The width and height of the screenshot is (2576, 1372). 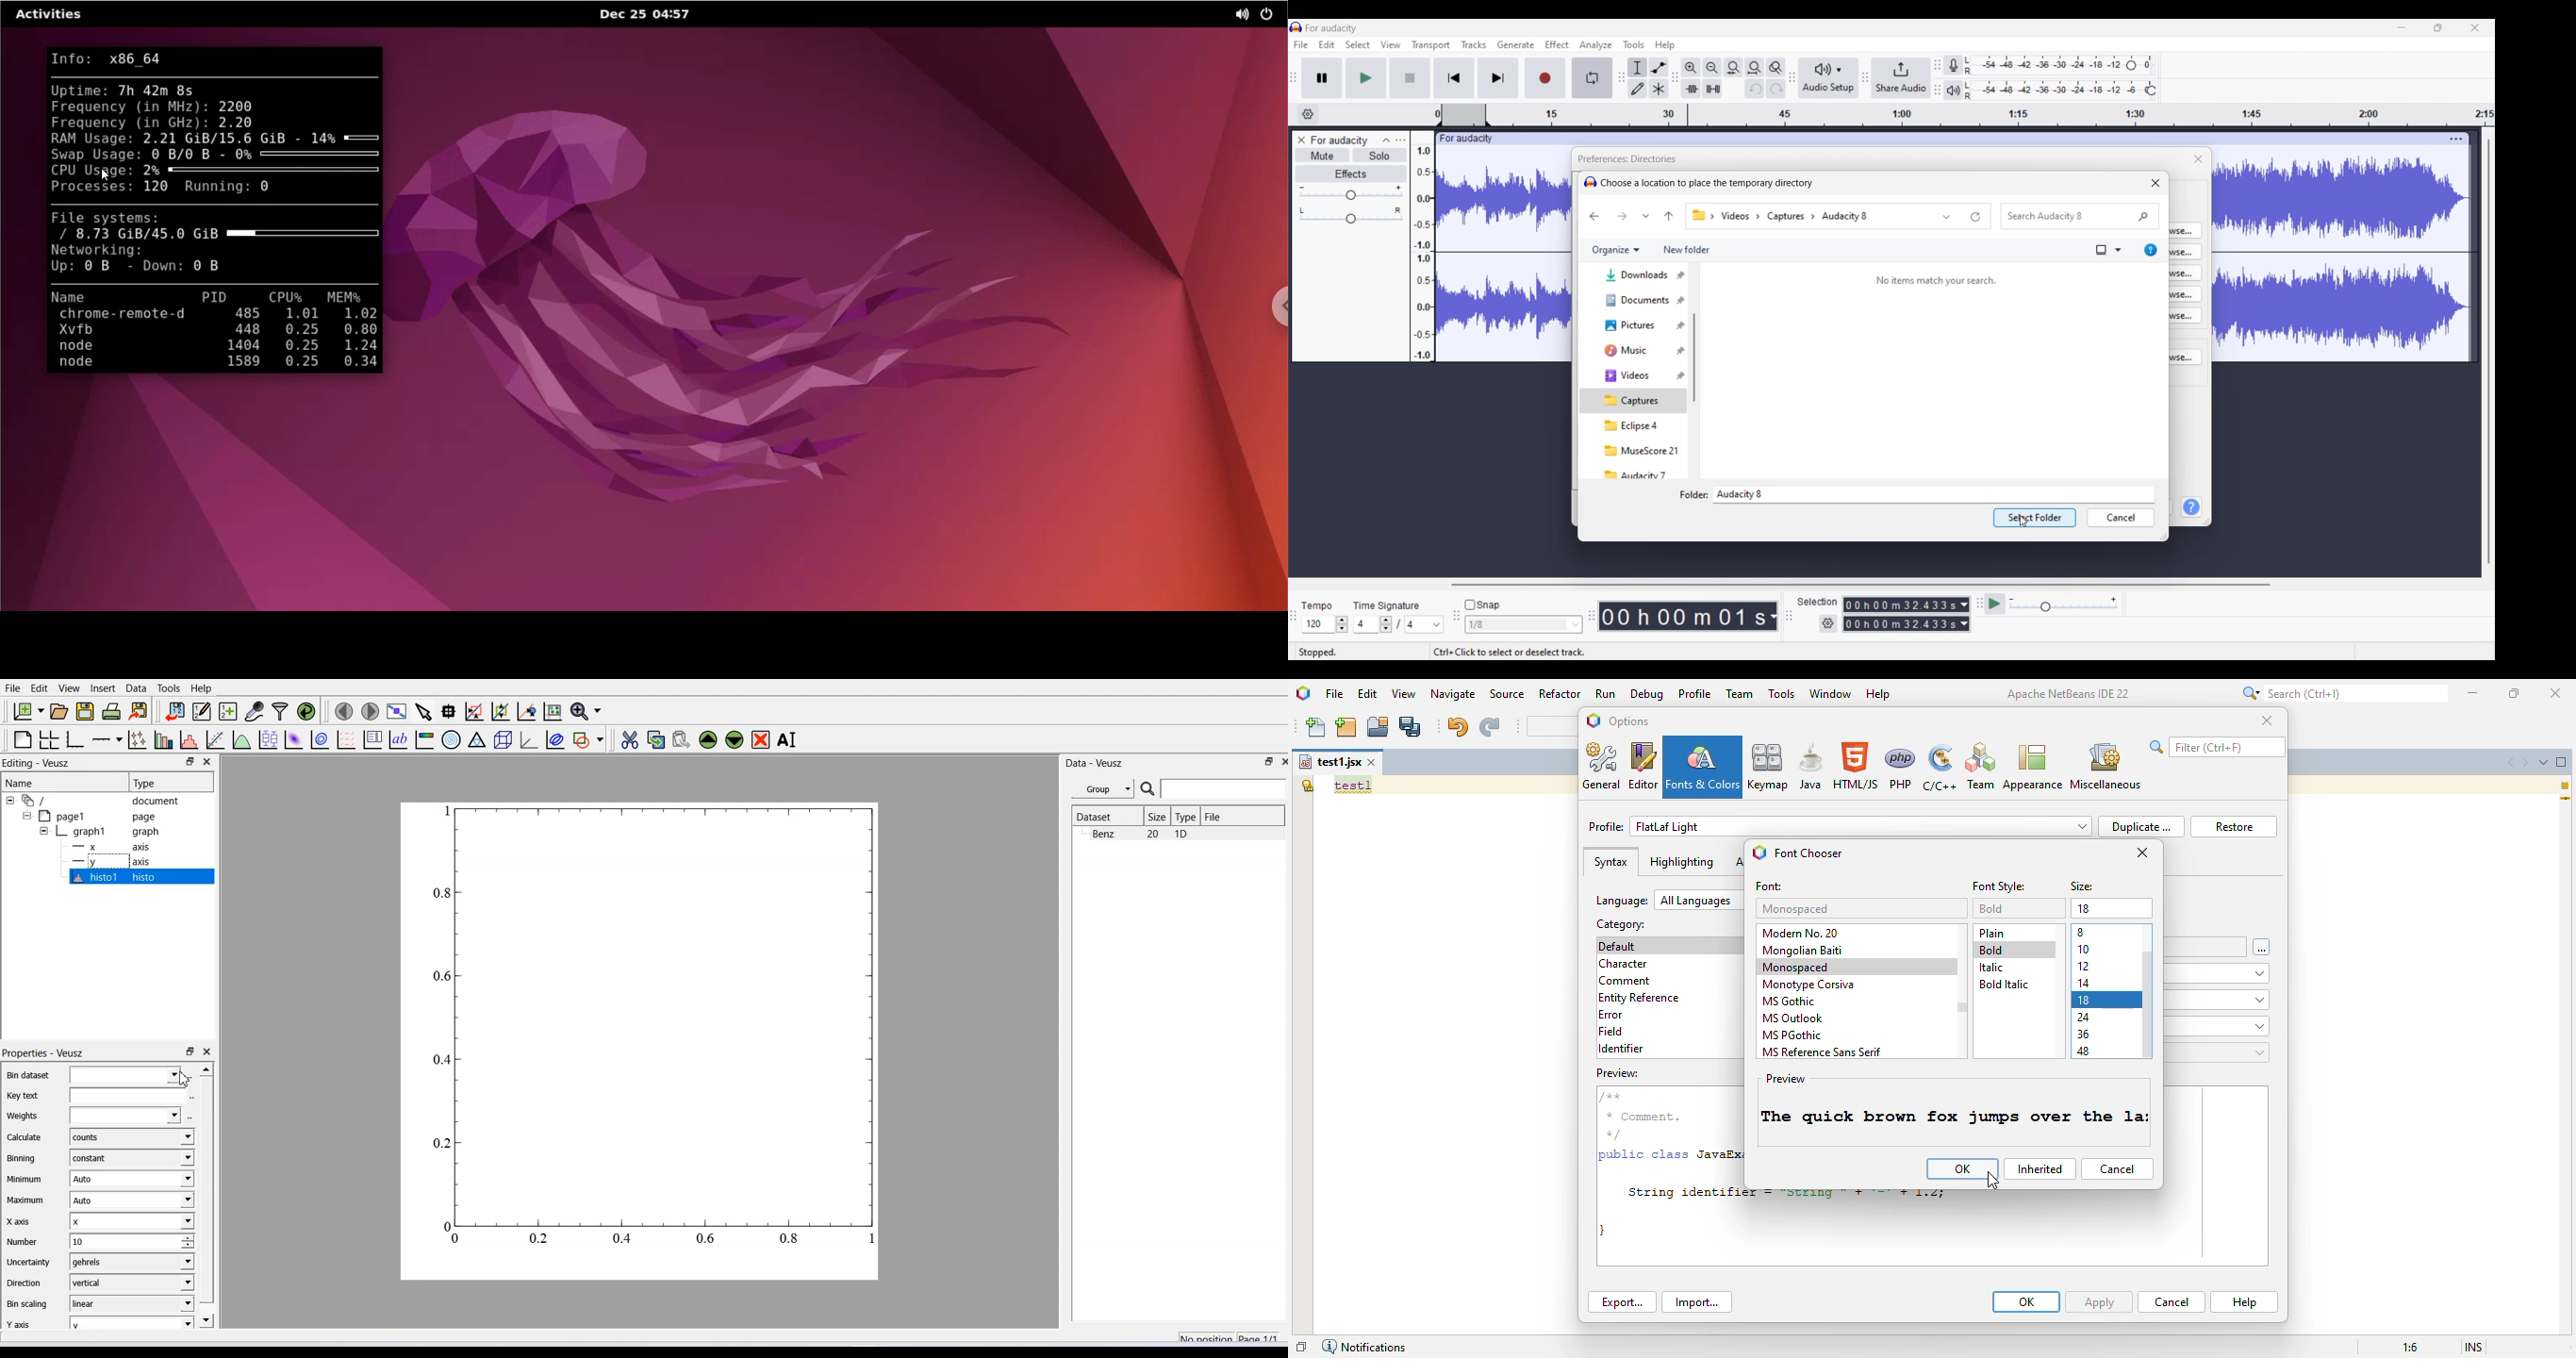 What do you see at coordinates (1793, 1018) in the screenshot?
I see `MS outlook` at bounding box center [1793, 1018].